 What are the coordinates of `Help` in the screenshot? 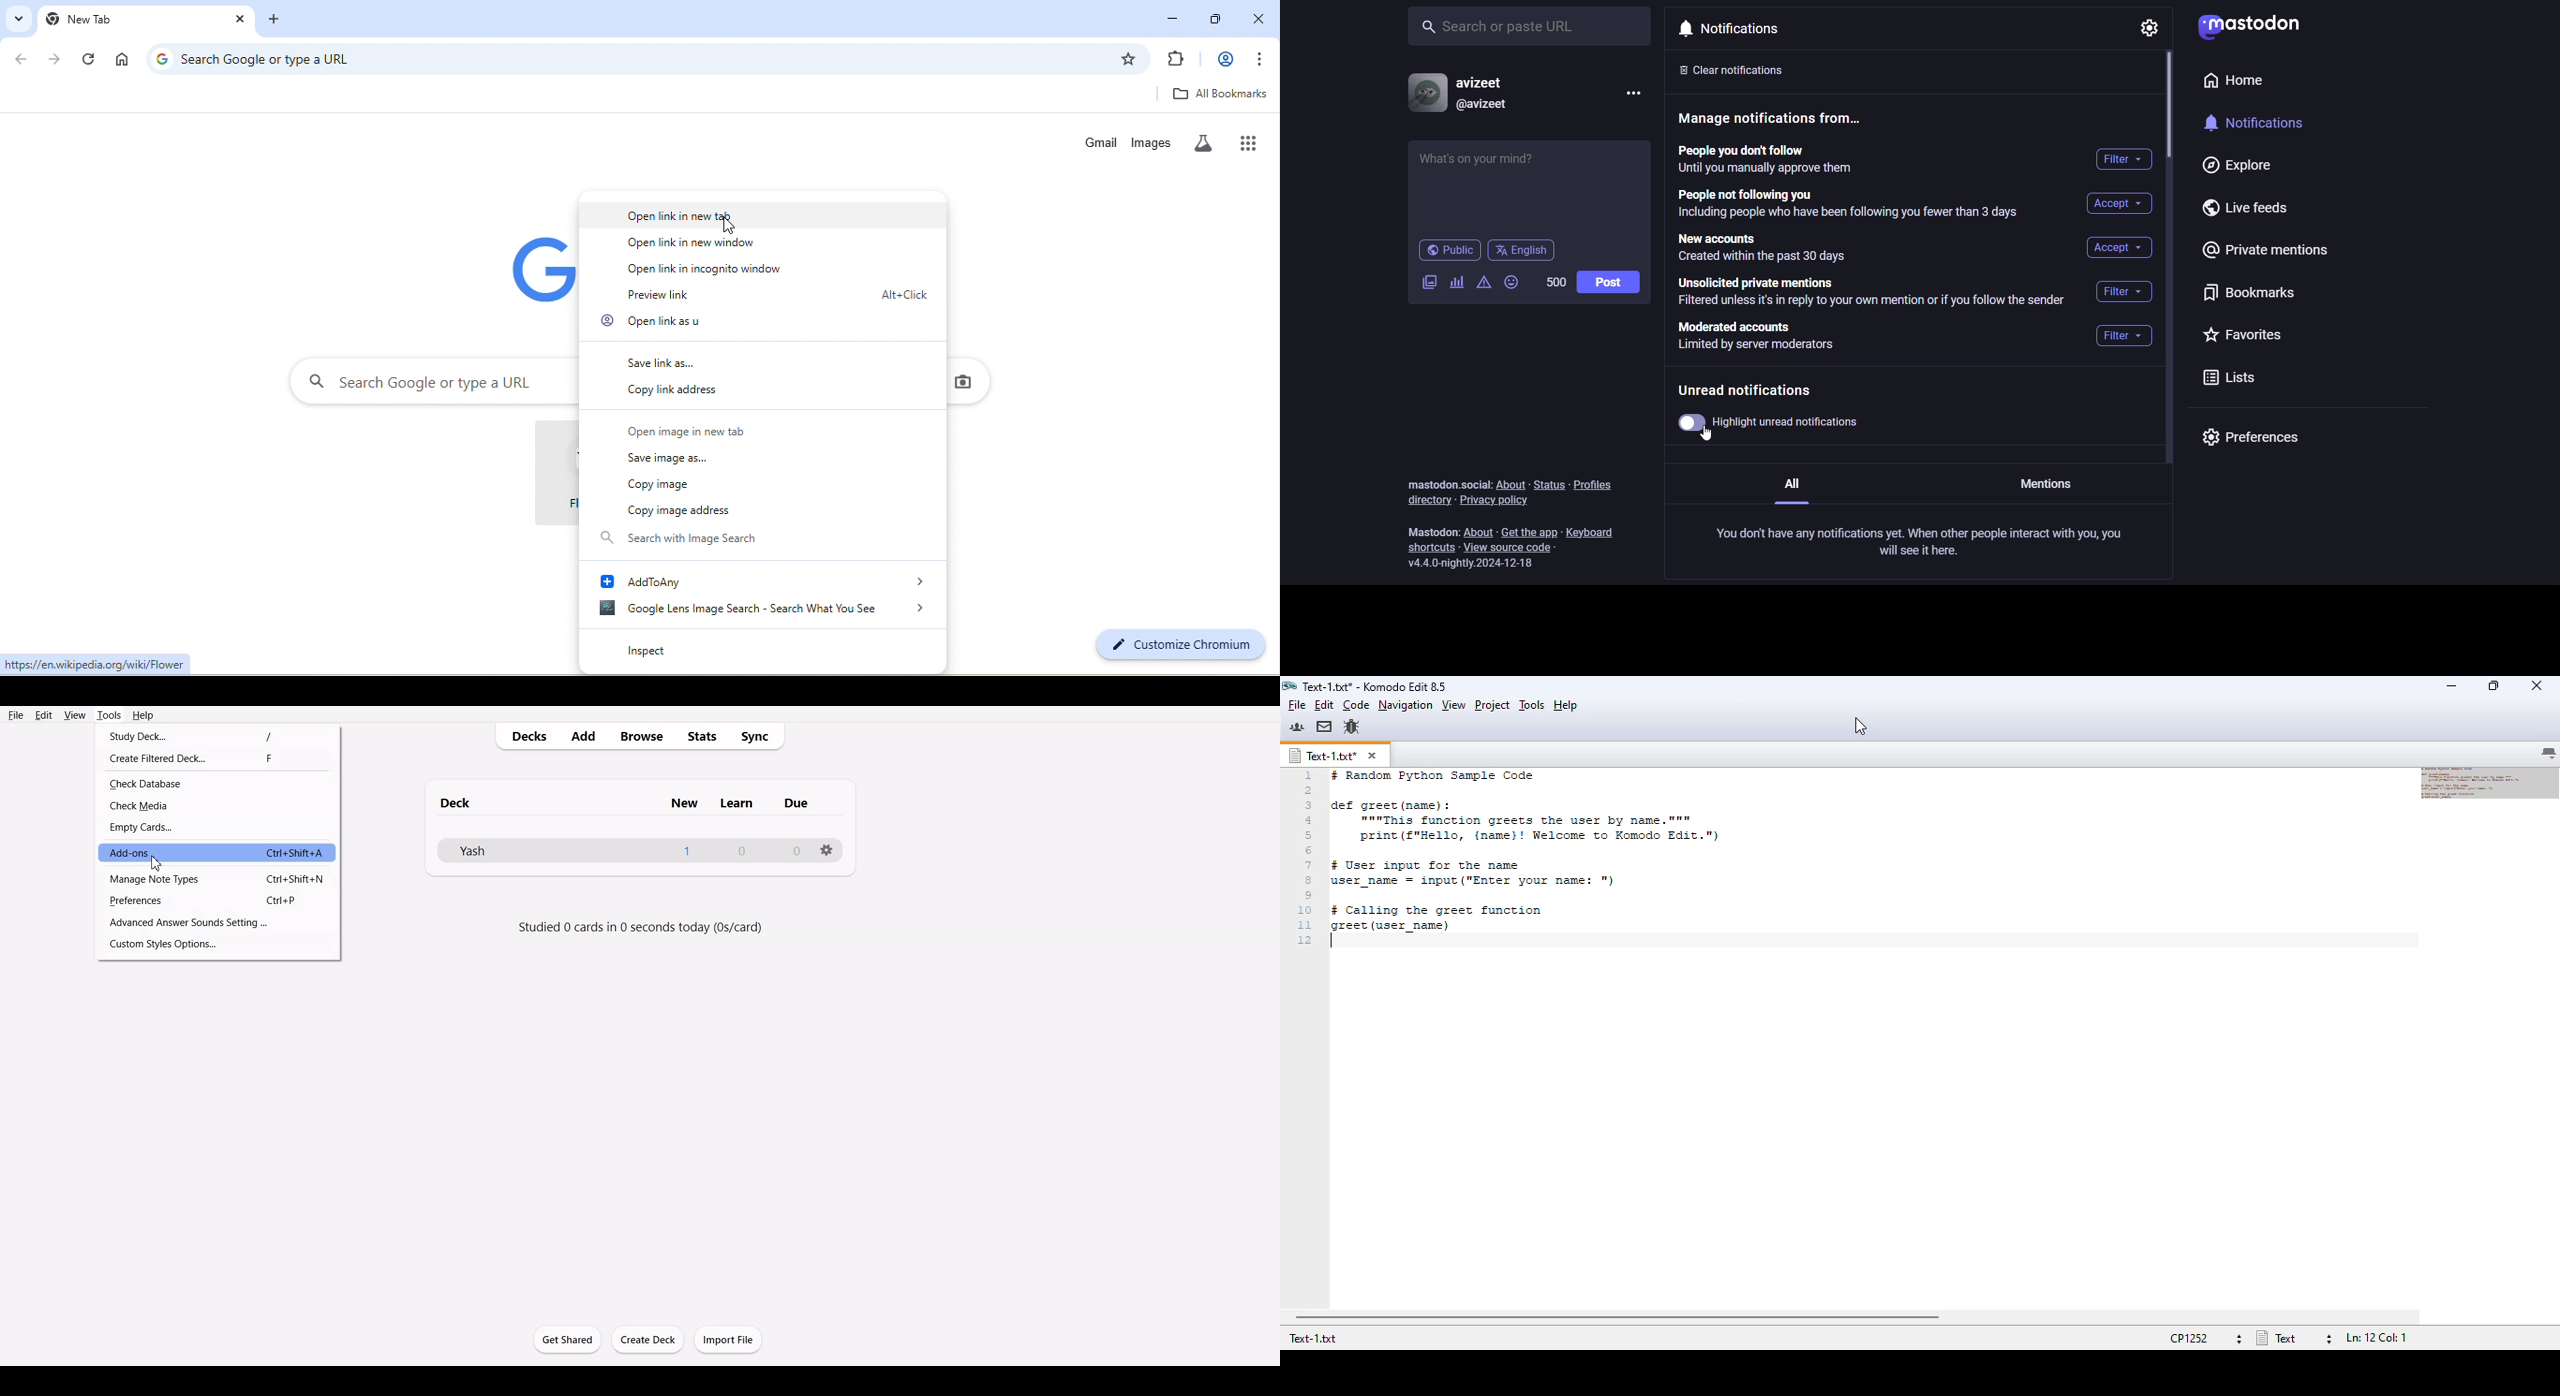 It's located at (142, 715).